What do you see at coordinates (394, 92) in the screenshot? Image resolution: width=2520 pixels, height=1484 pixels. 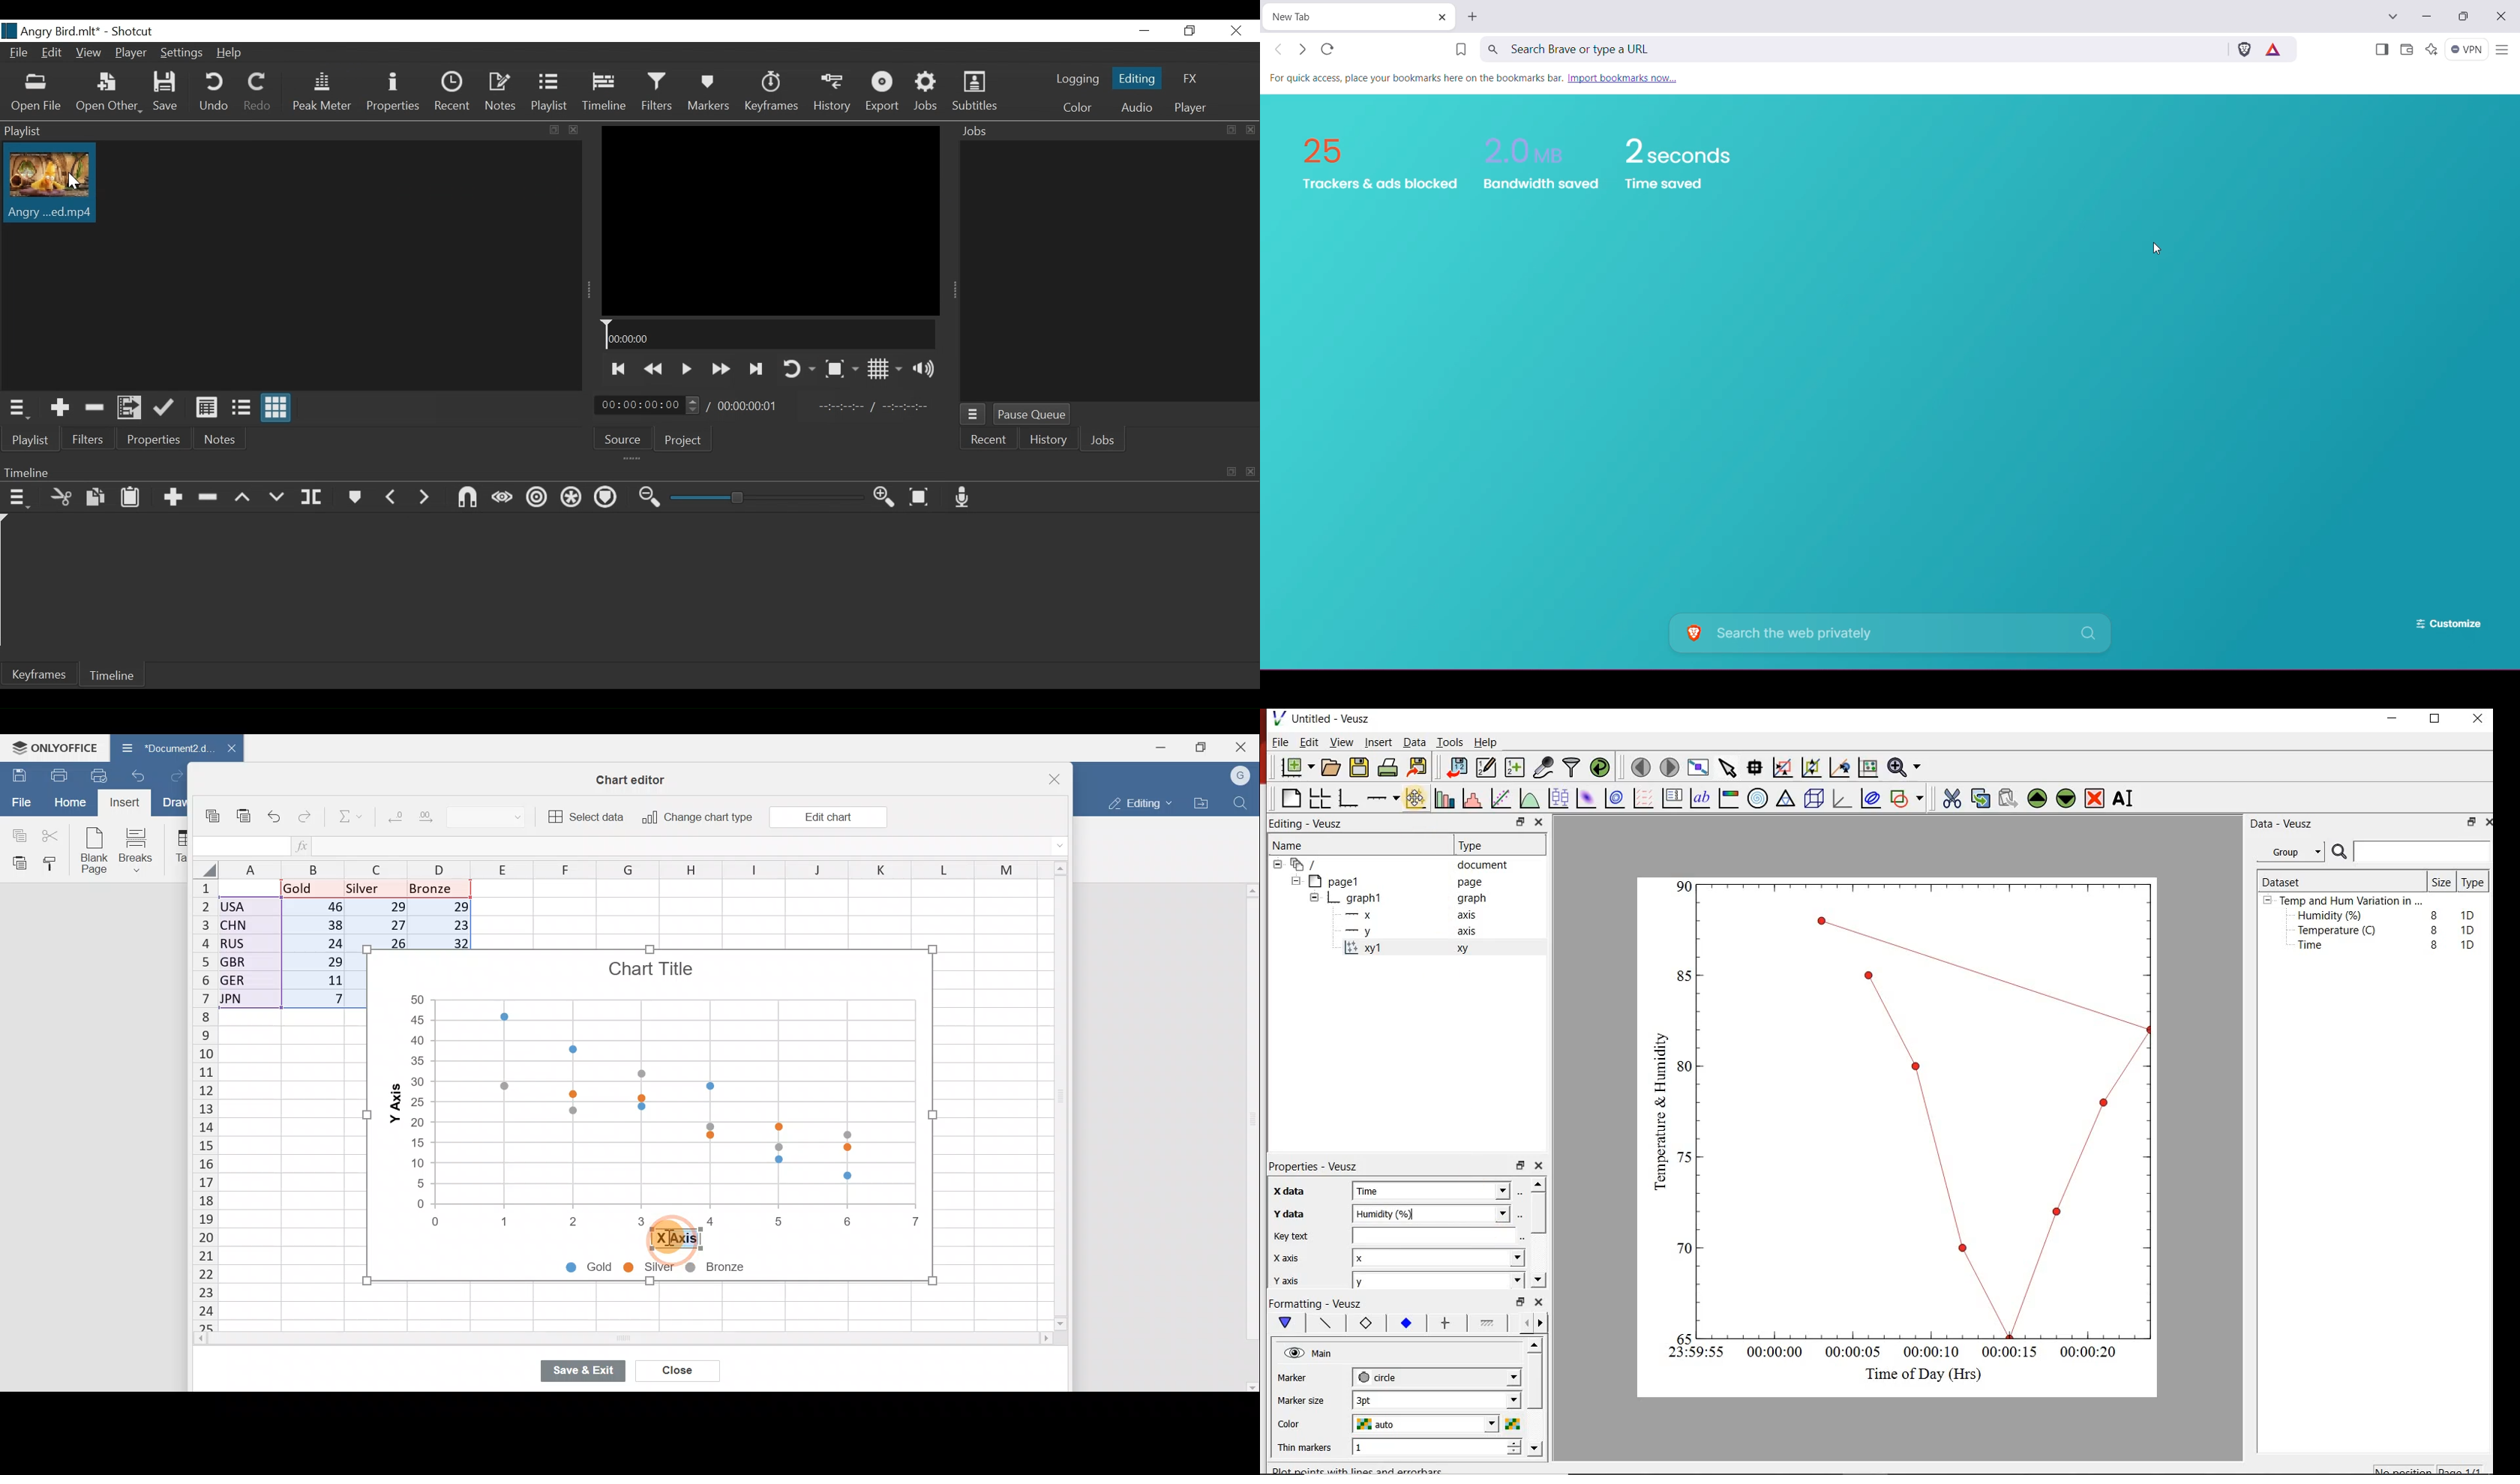 I see `Properties` at bounding box center [394, 92].